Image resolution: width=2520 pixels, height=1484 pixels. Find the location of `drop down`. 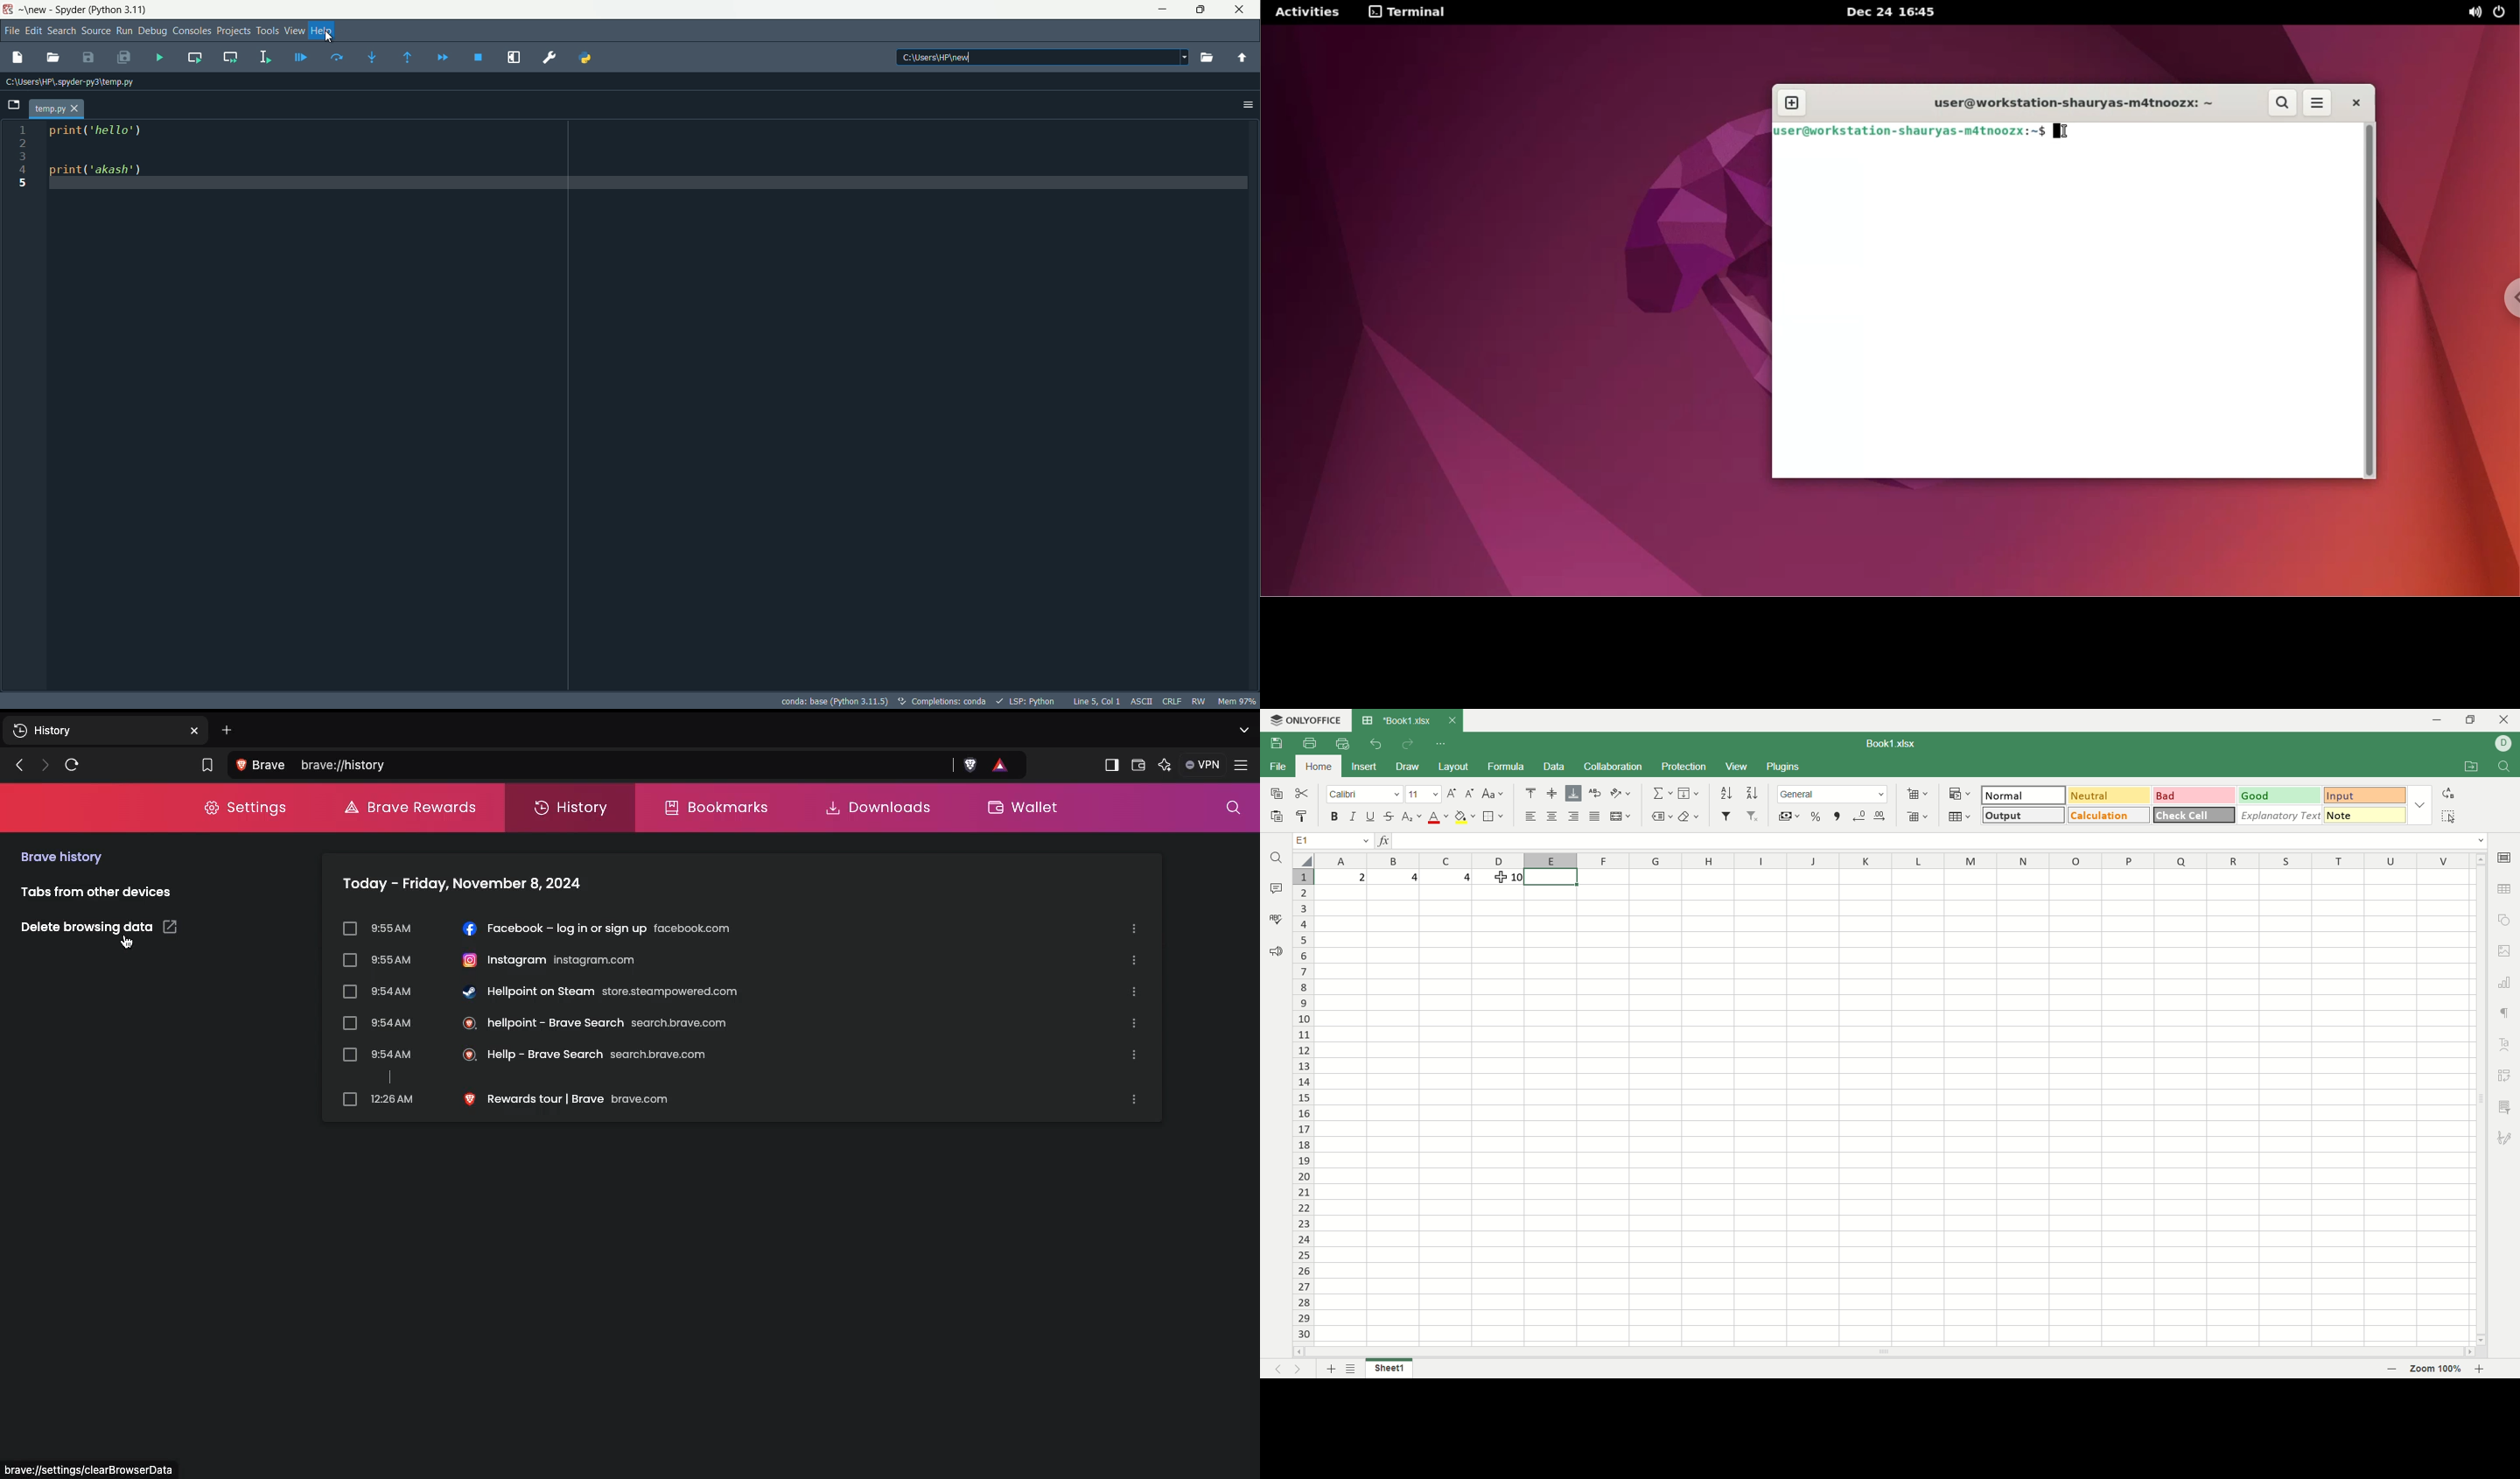

drop down is located at coordinates (1181, 57).